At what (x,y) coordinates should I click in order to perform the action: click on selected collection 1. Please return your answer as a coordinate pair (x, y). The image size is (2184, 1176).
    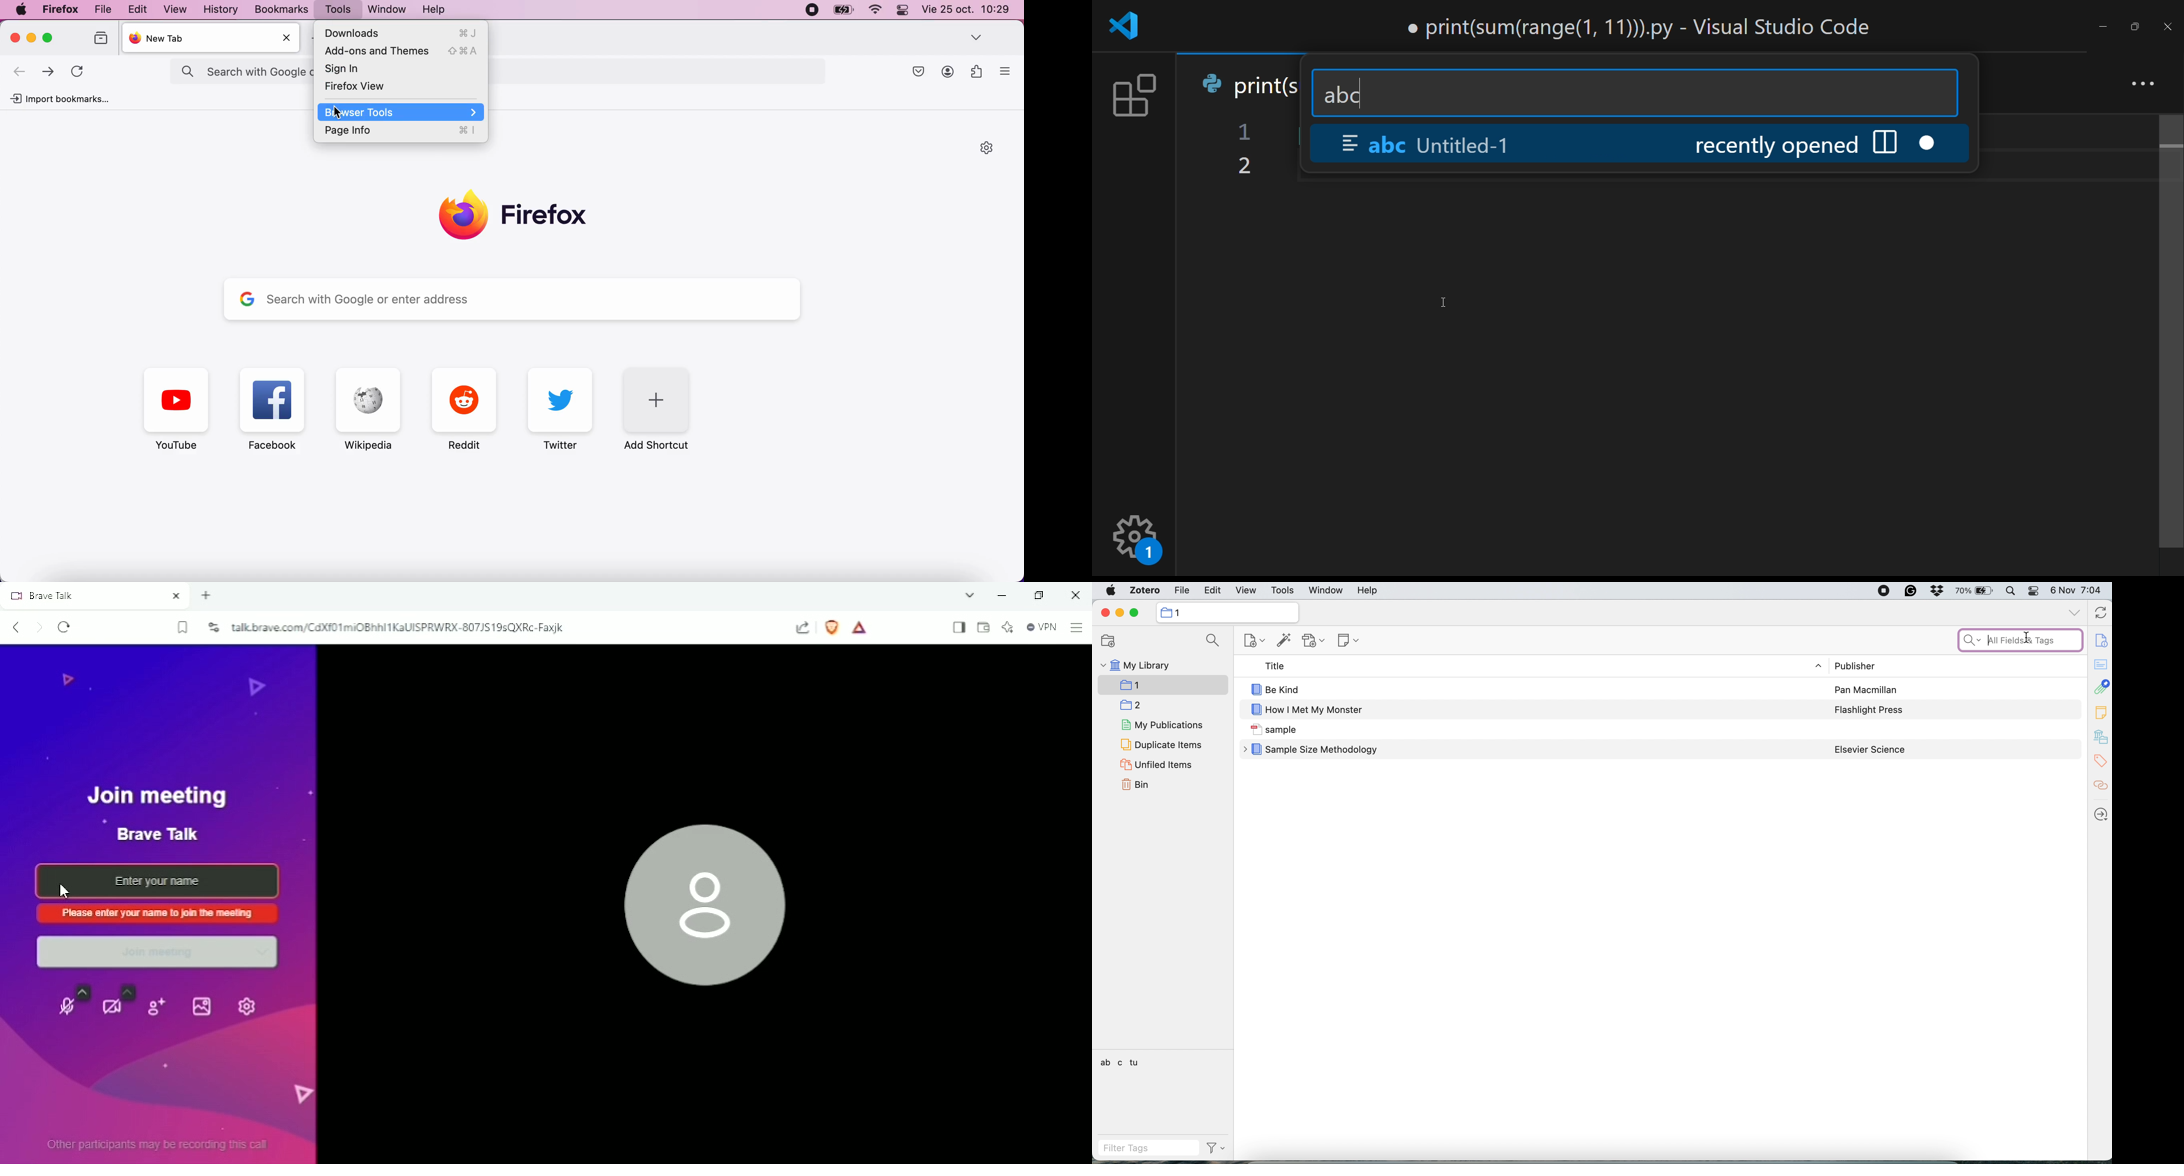
    Looking at the image, I should click on (1163, 685).